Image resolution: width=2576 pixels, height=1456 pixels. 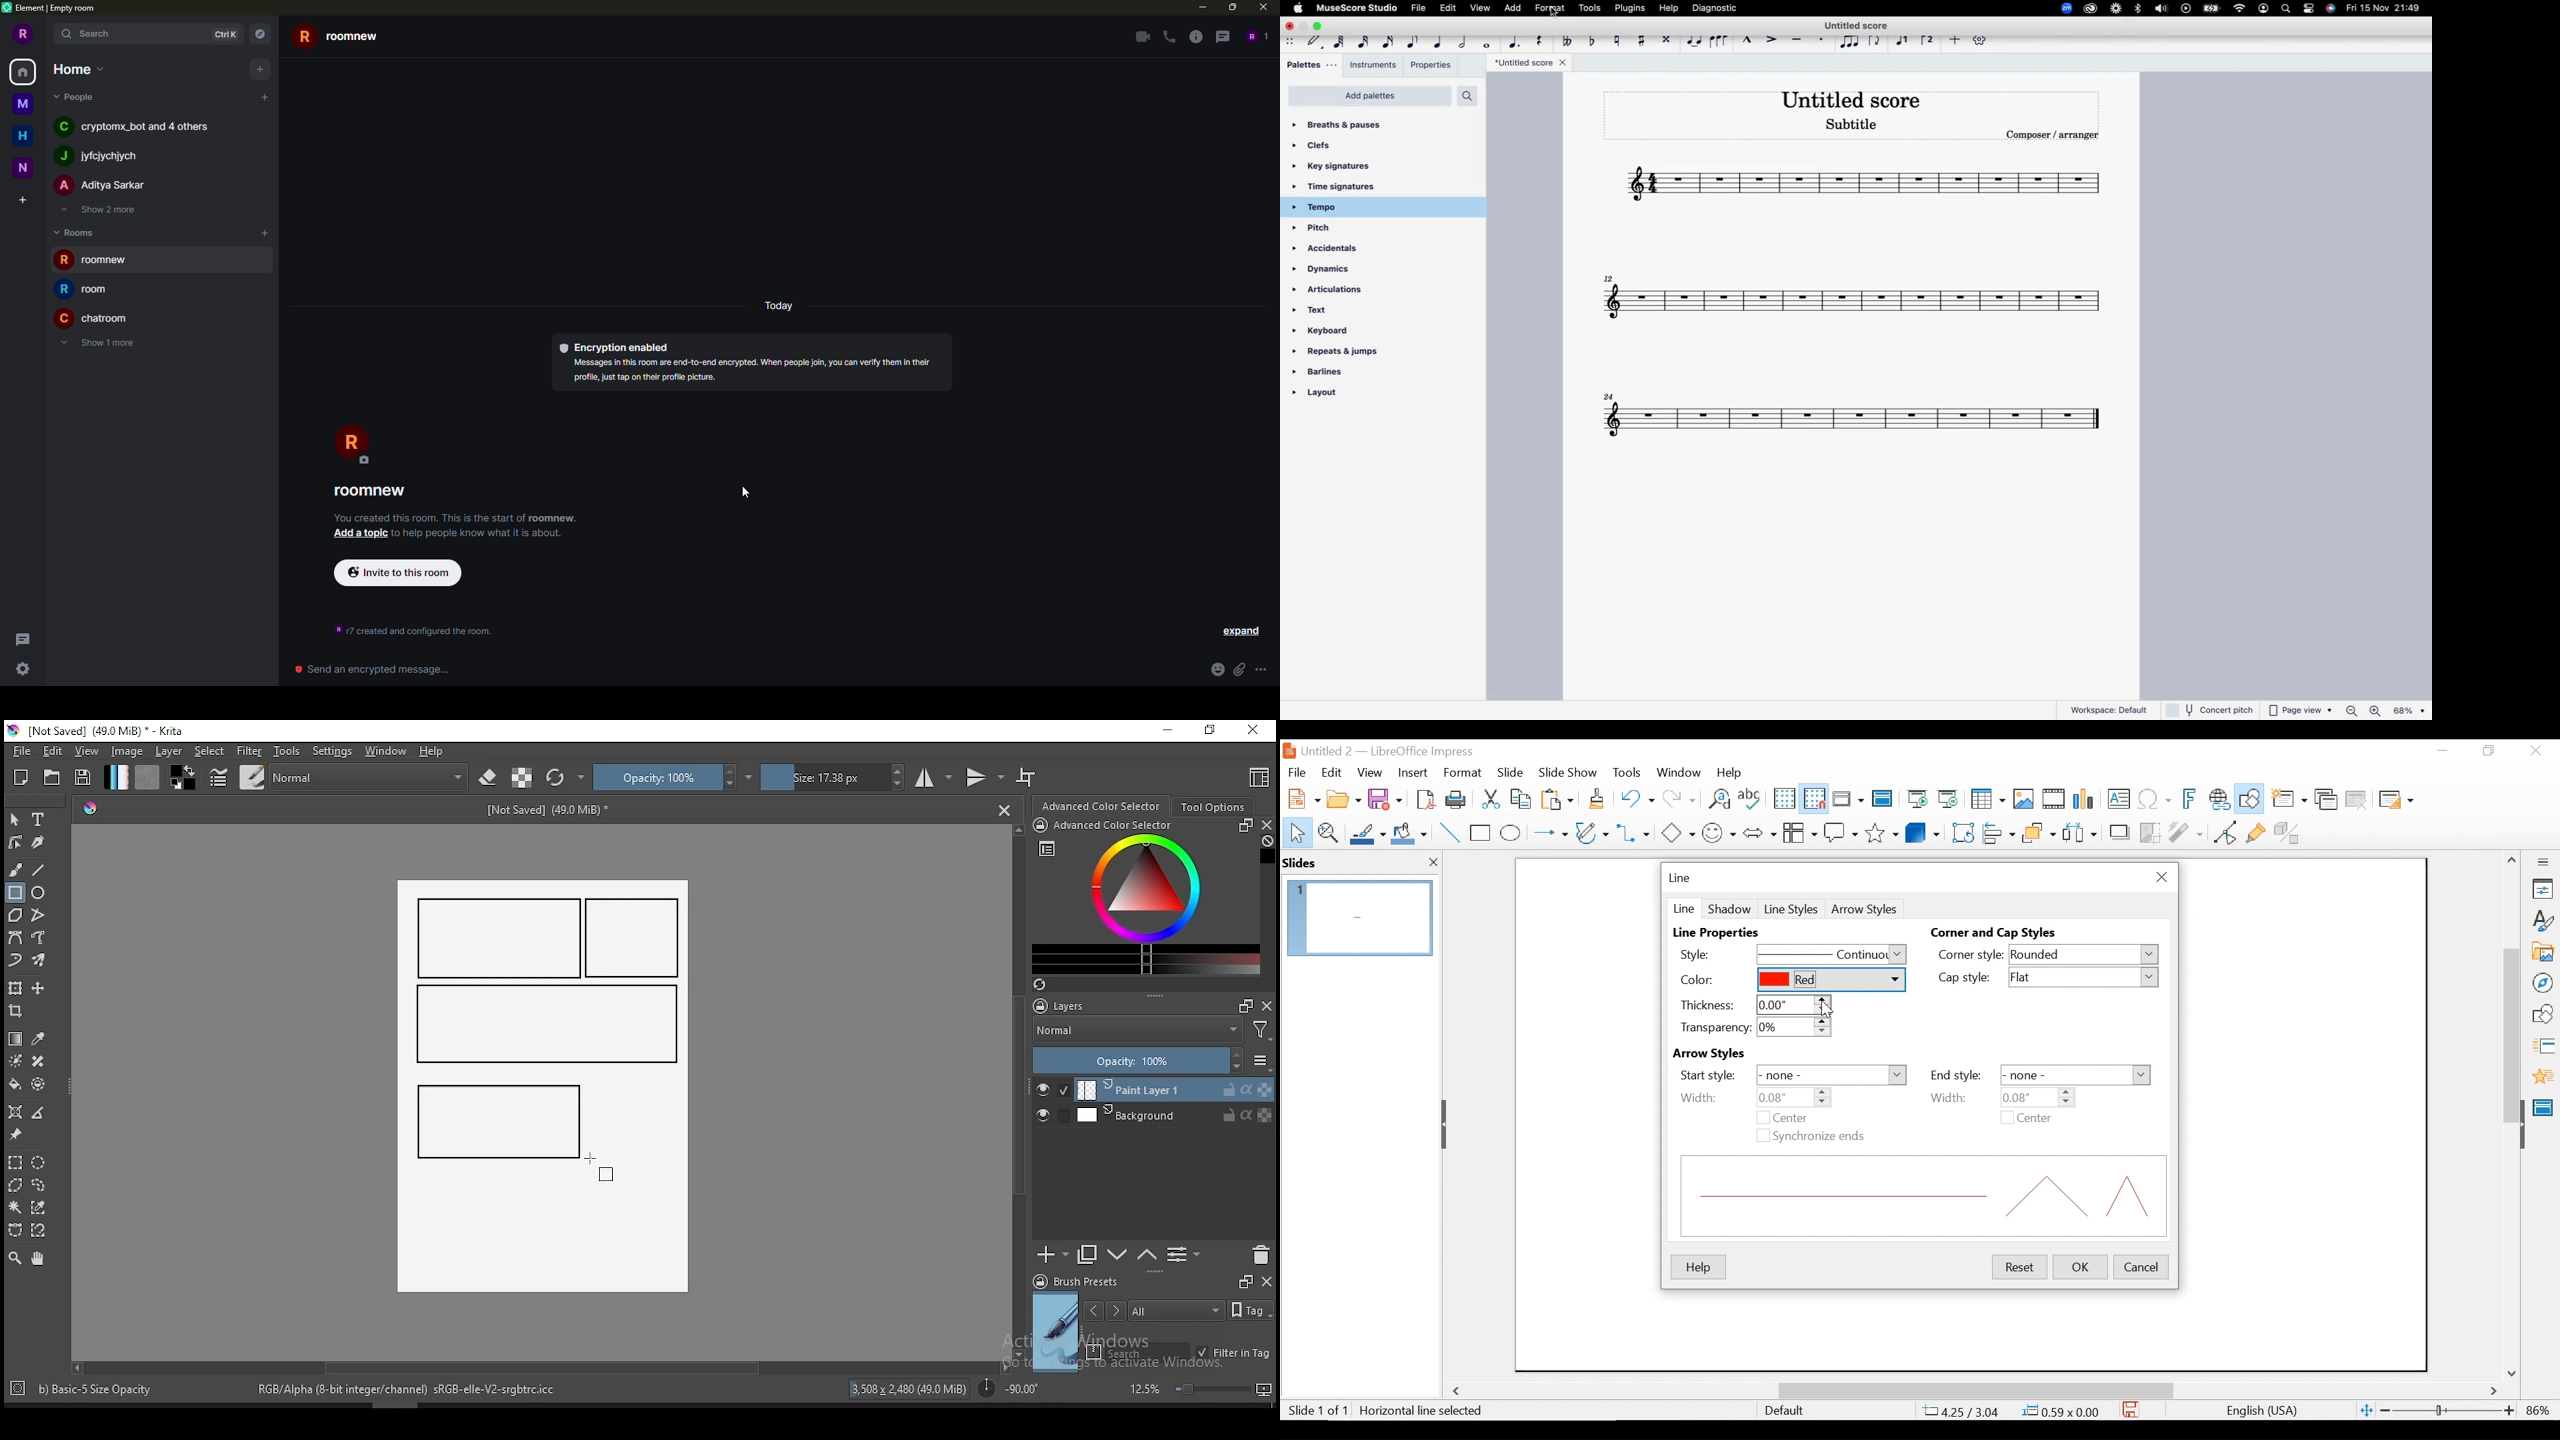 I want to click on room, so click(x=117, y=318).